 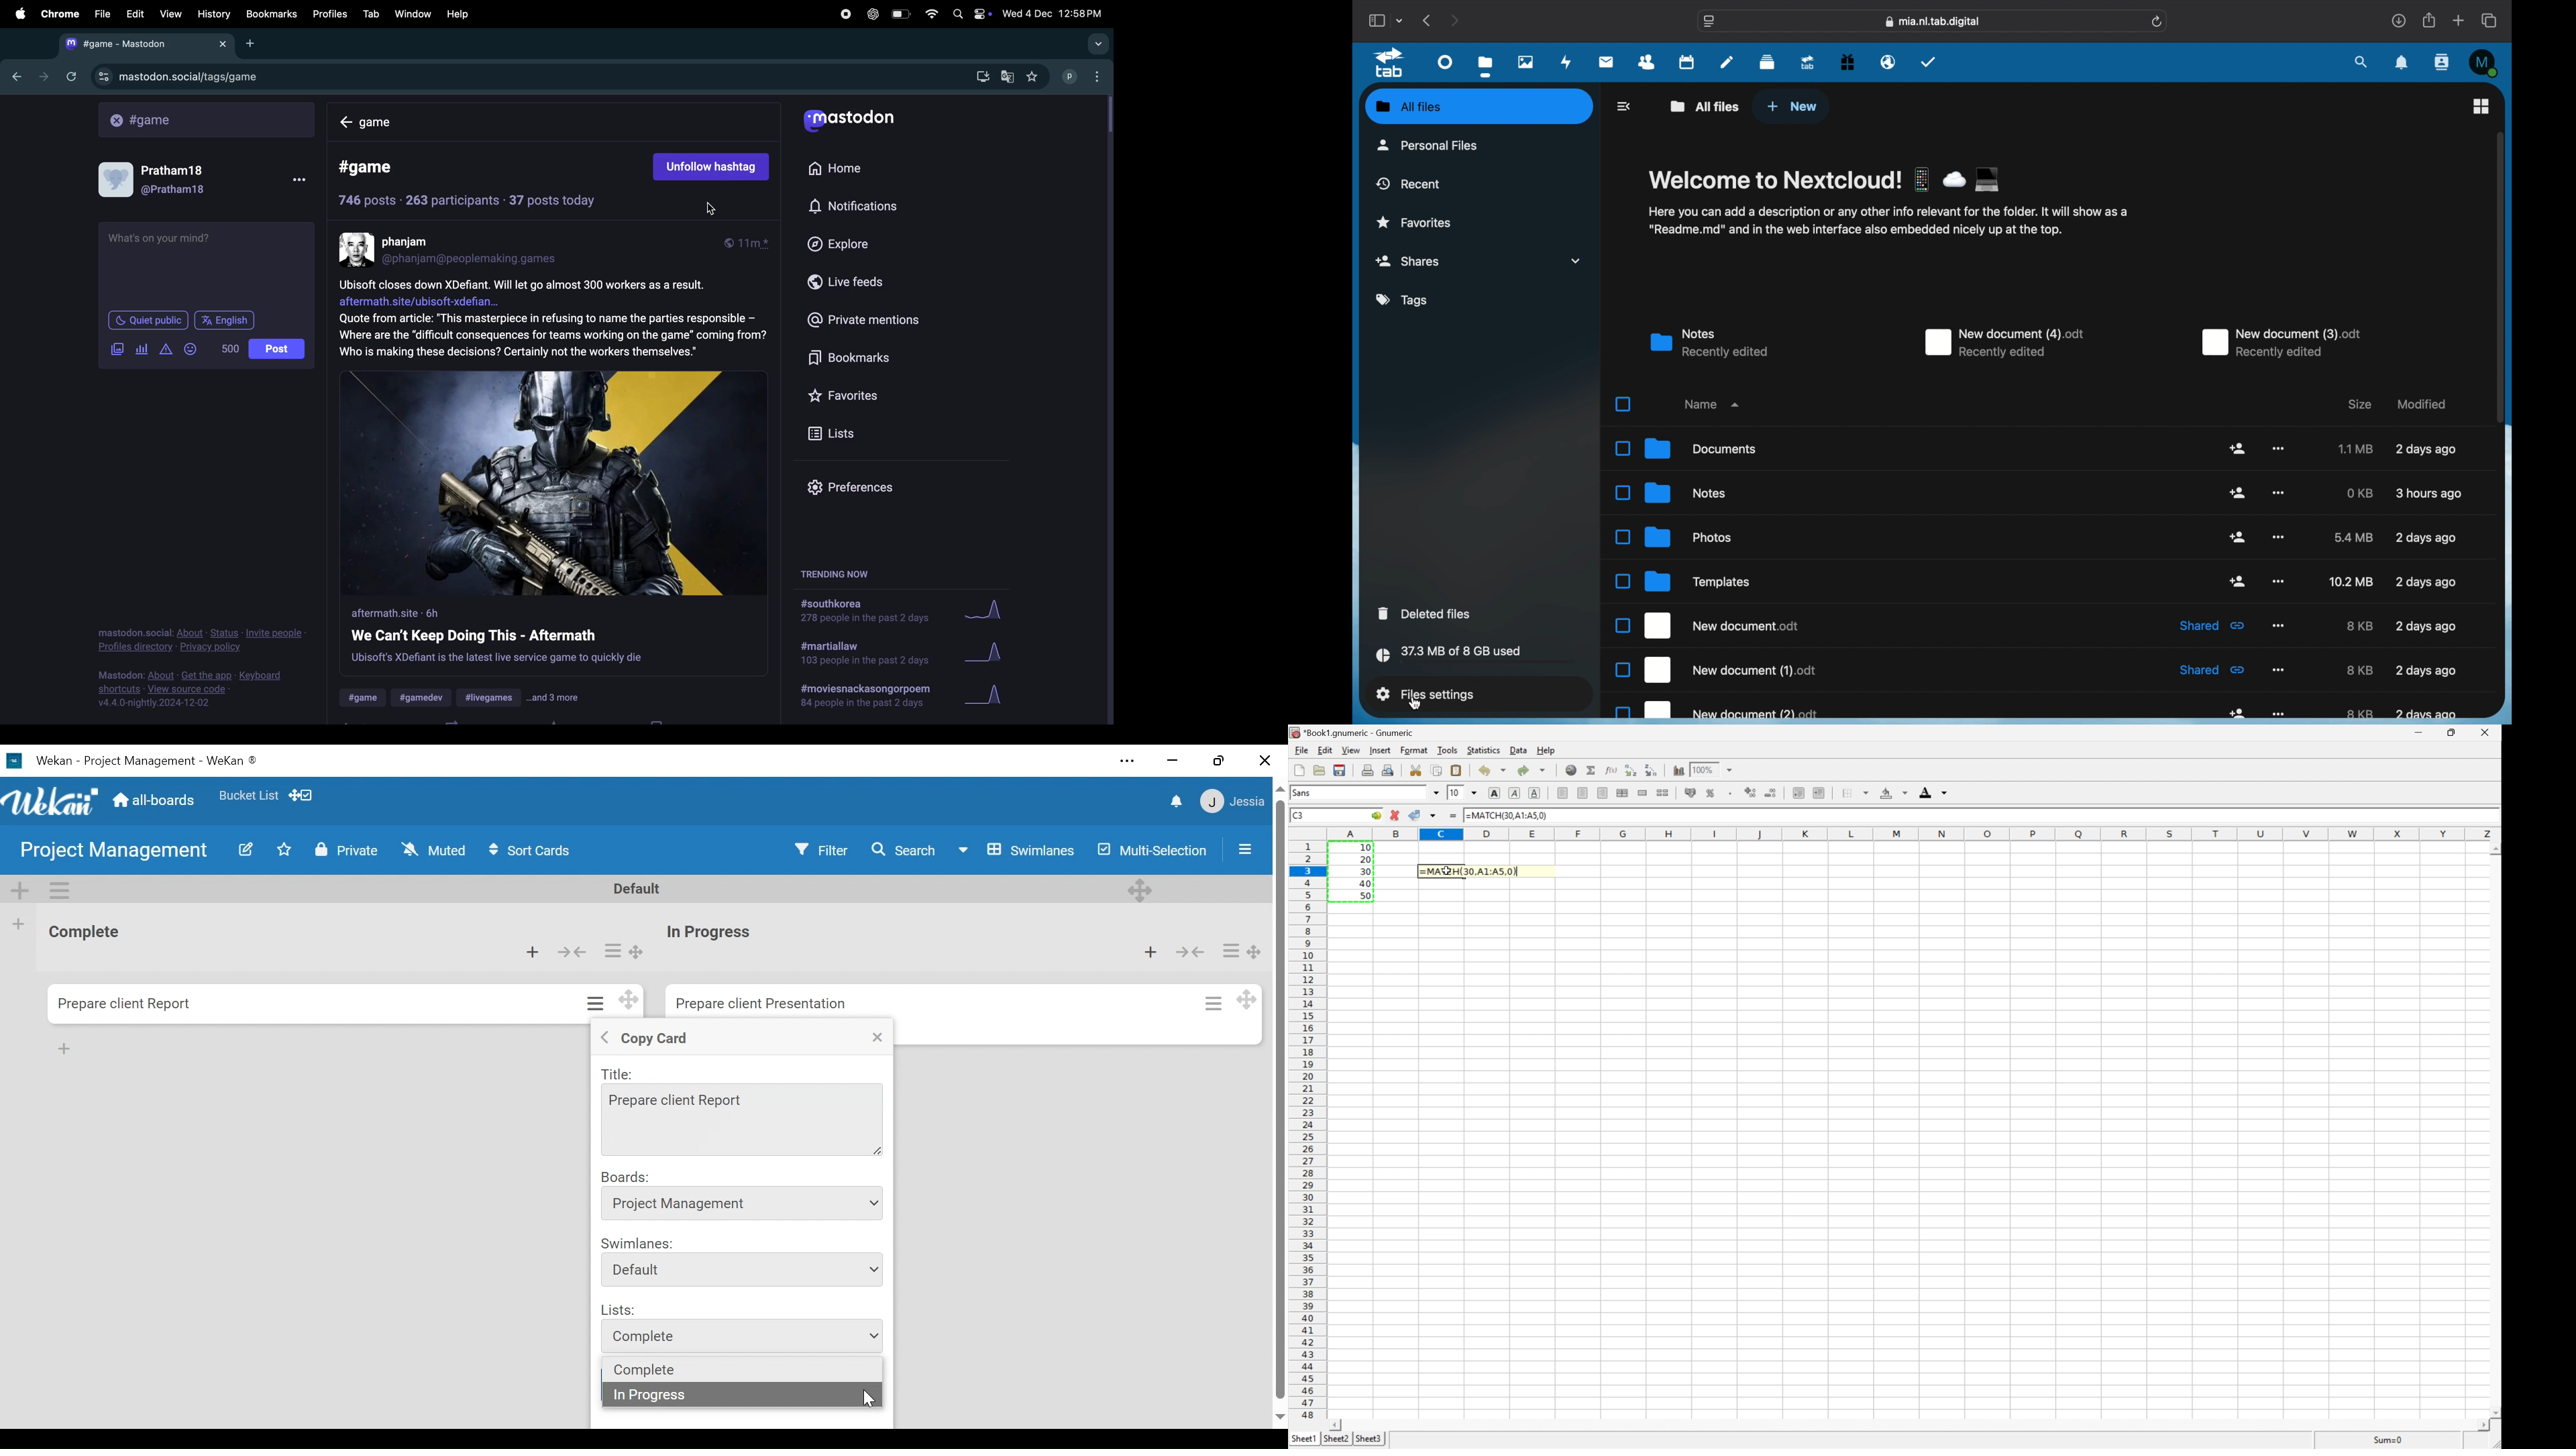 I want to click on Card actions, so click(x=595, y=1004).